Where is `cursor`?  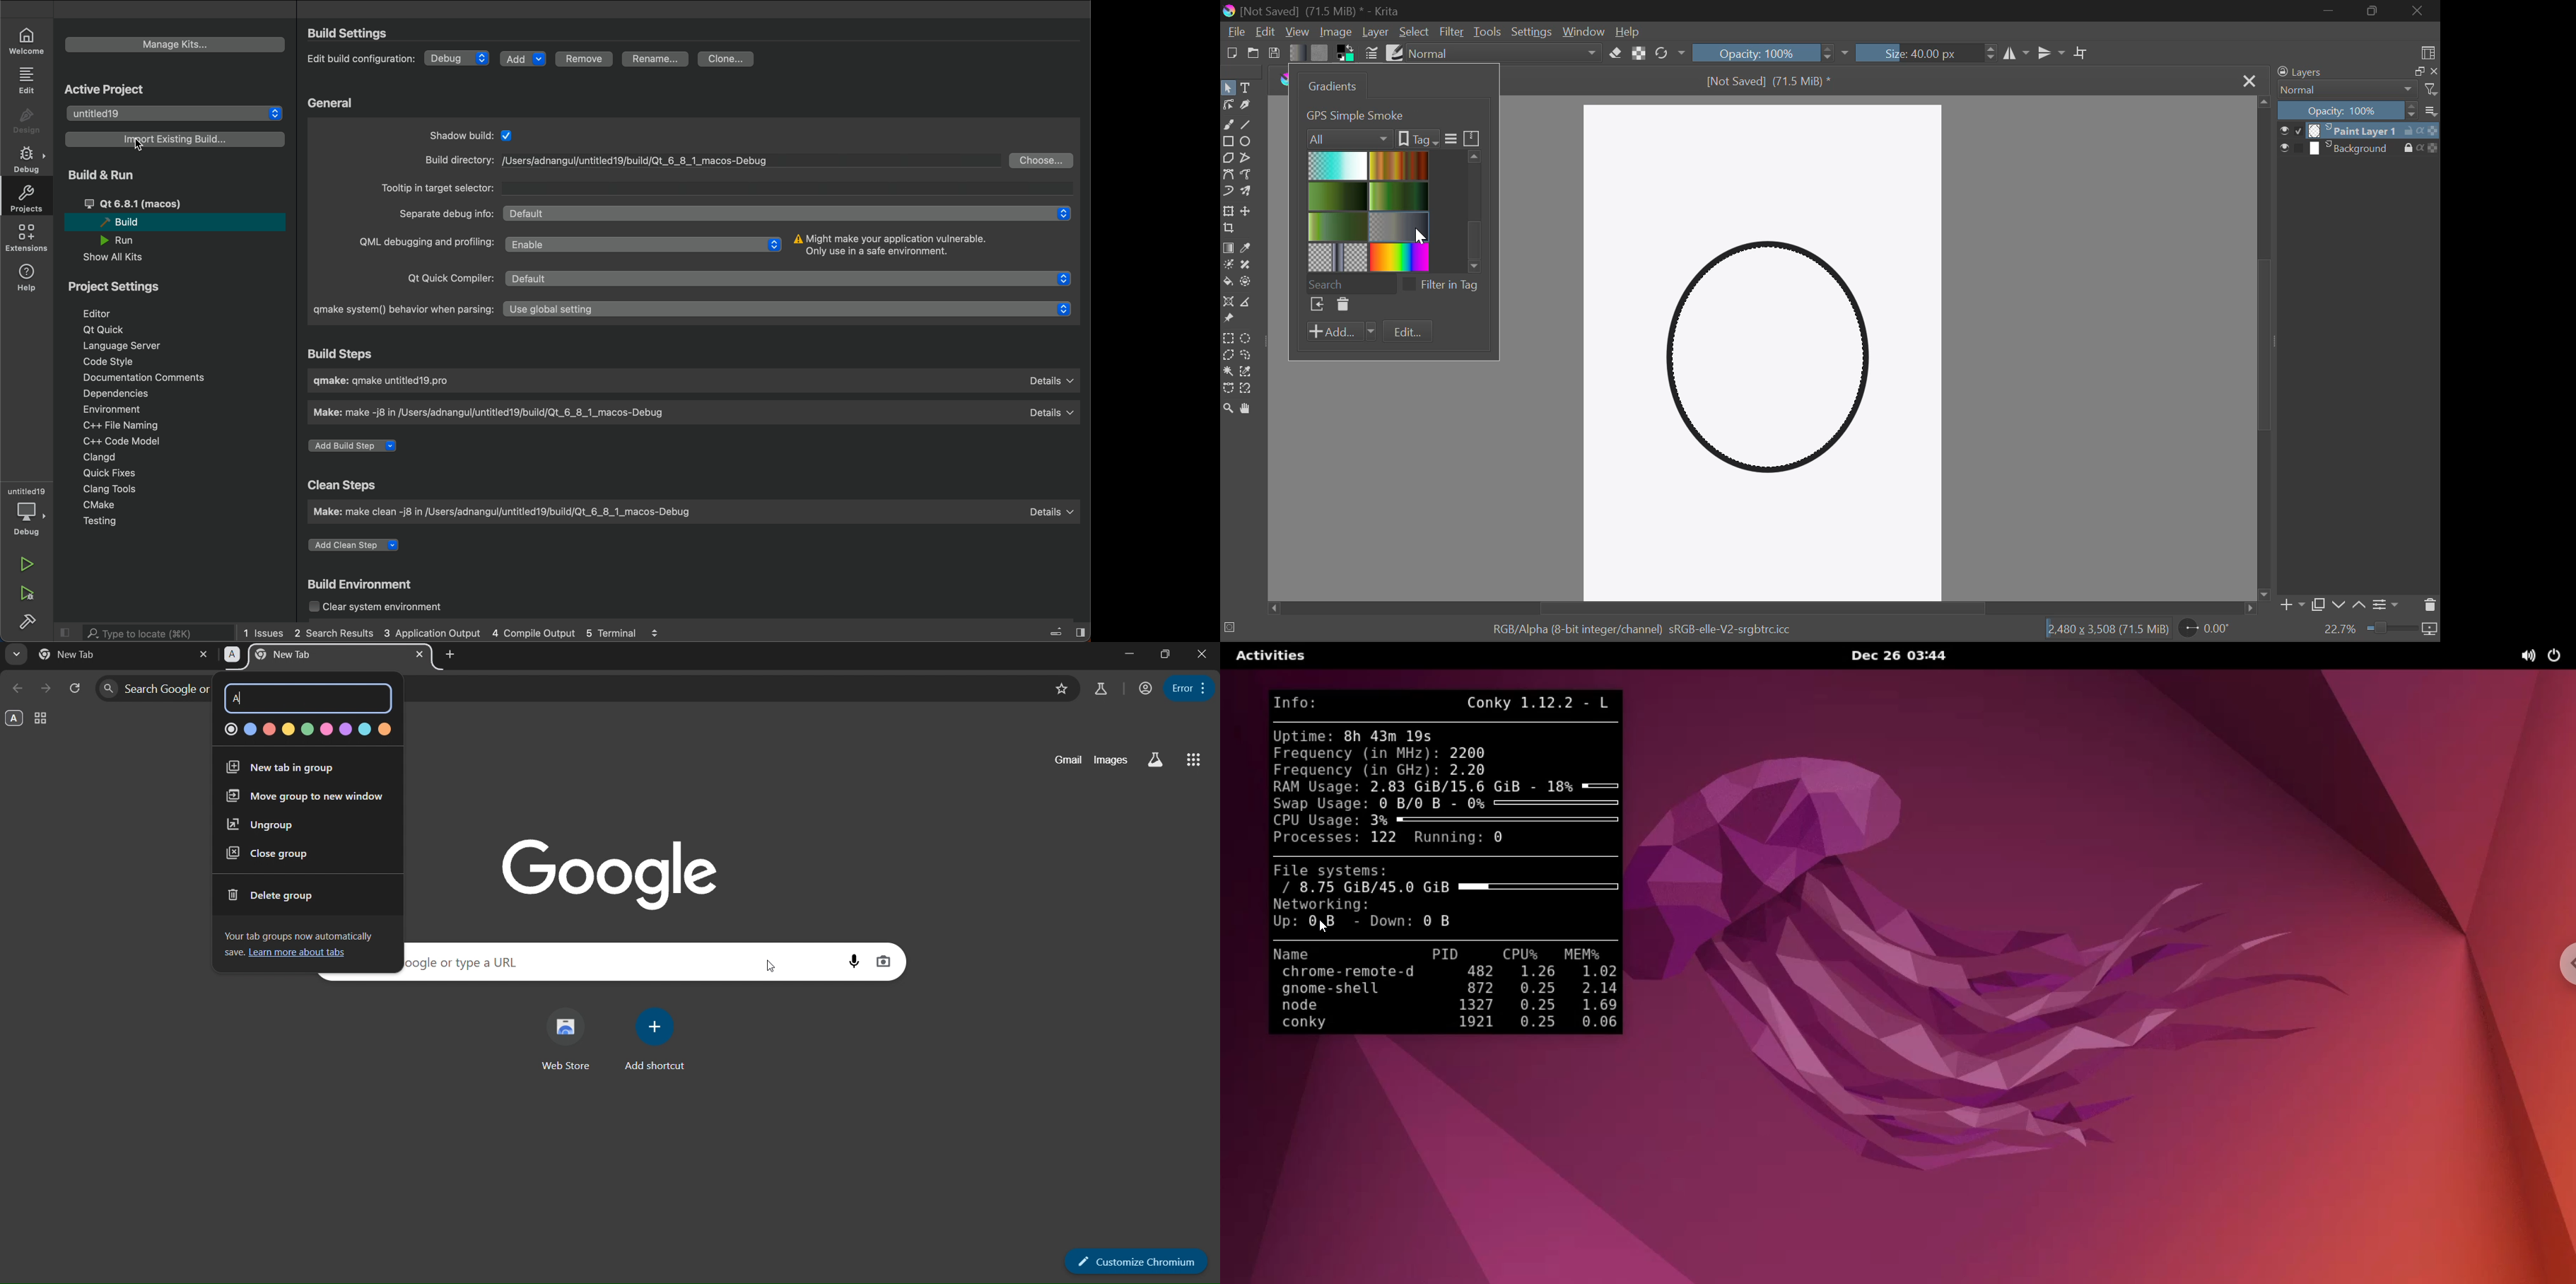
cursor is located at coordinates (1422, 238).